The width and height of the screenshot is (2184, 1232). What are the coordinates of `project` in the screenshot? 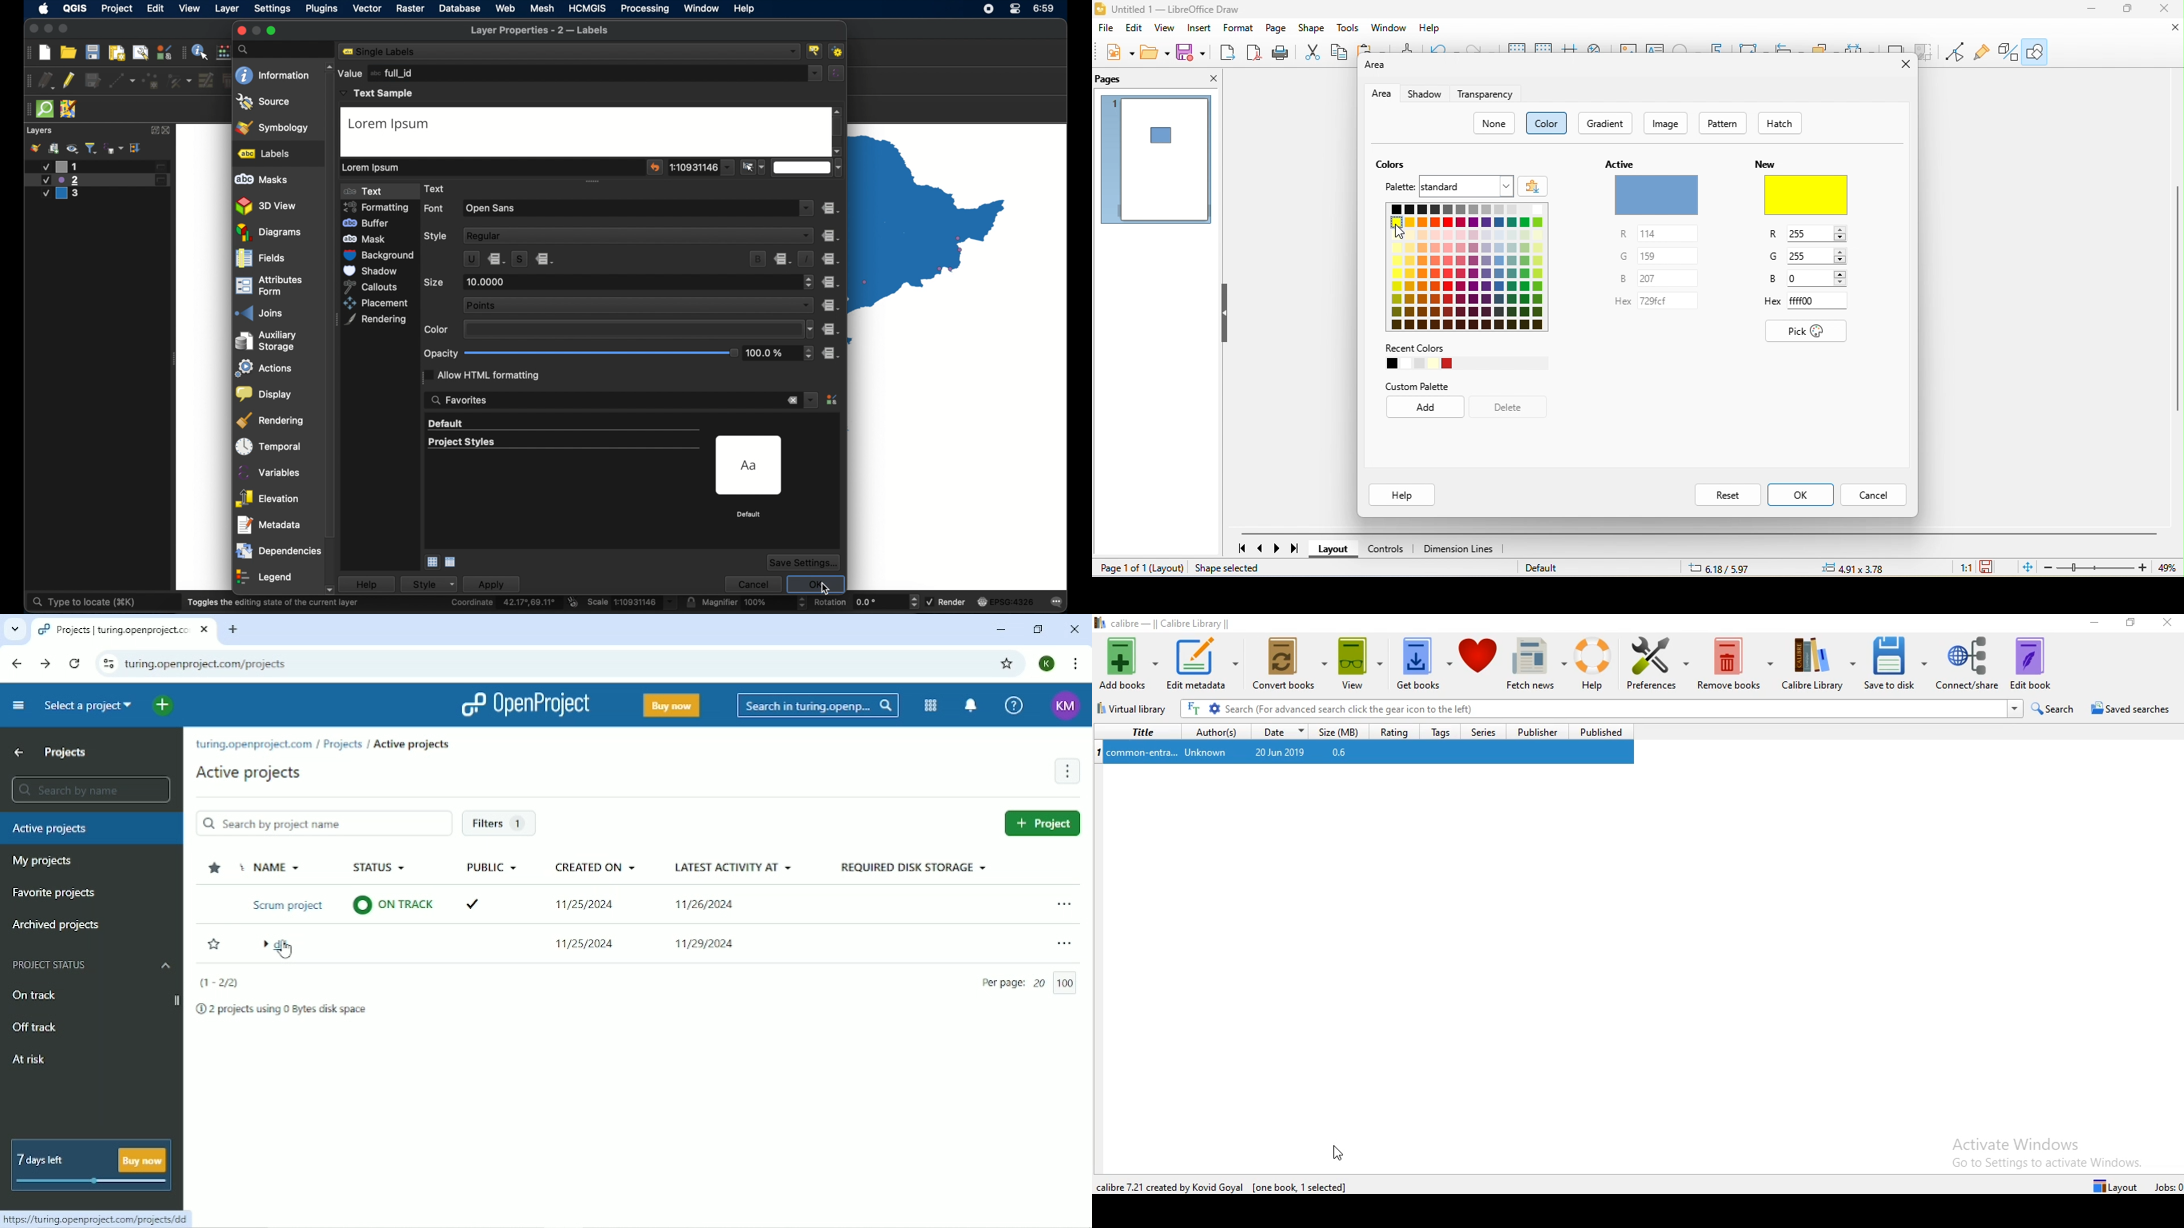 It's located at (116, 9).